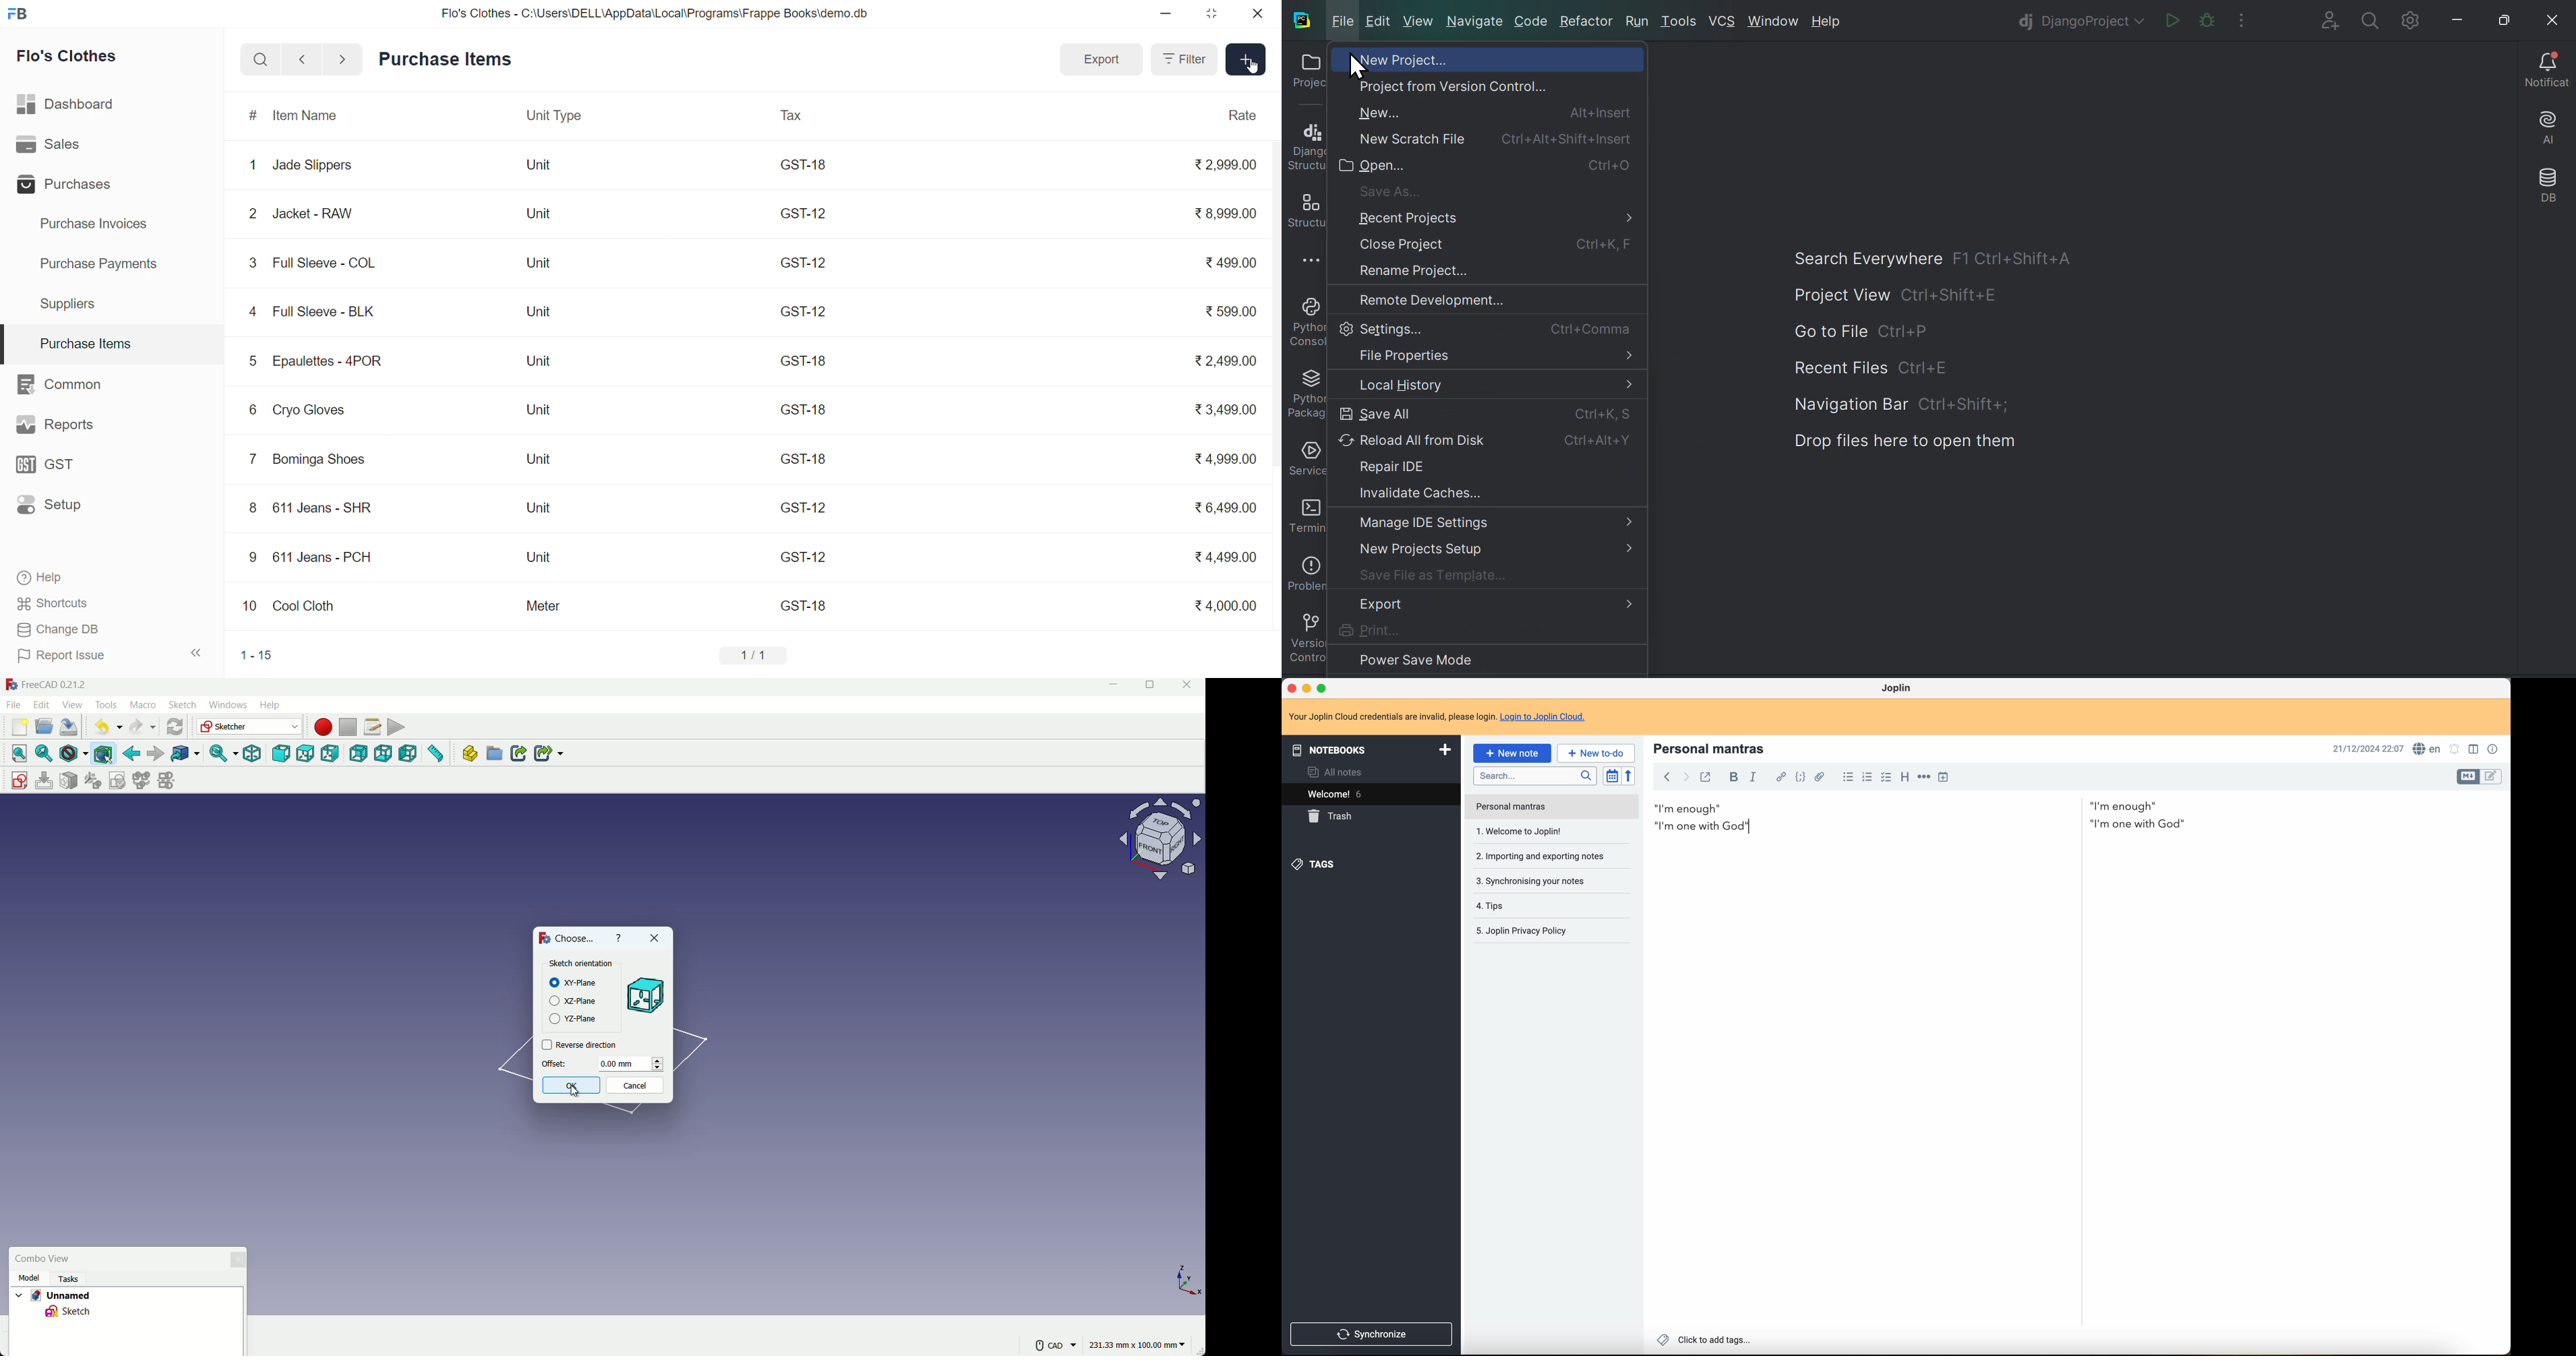 Image resolution: width=2576 pixels, height=1372 pixels. I want to click on bulleted list, so click(1848, 777).